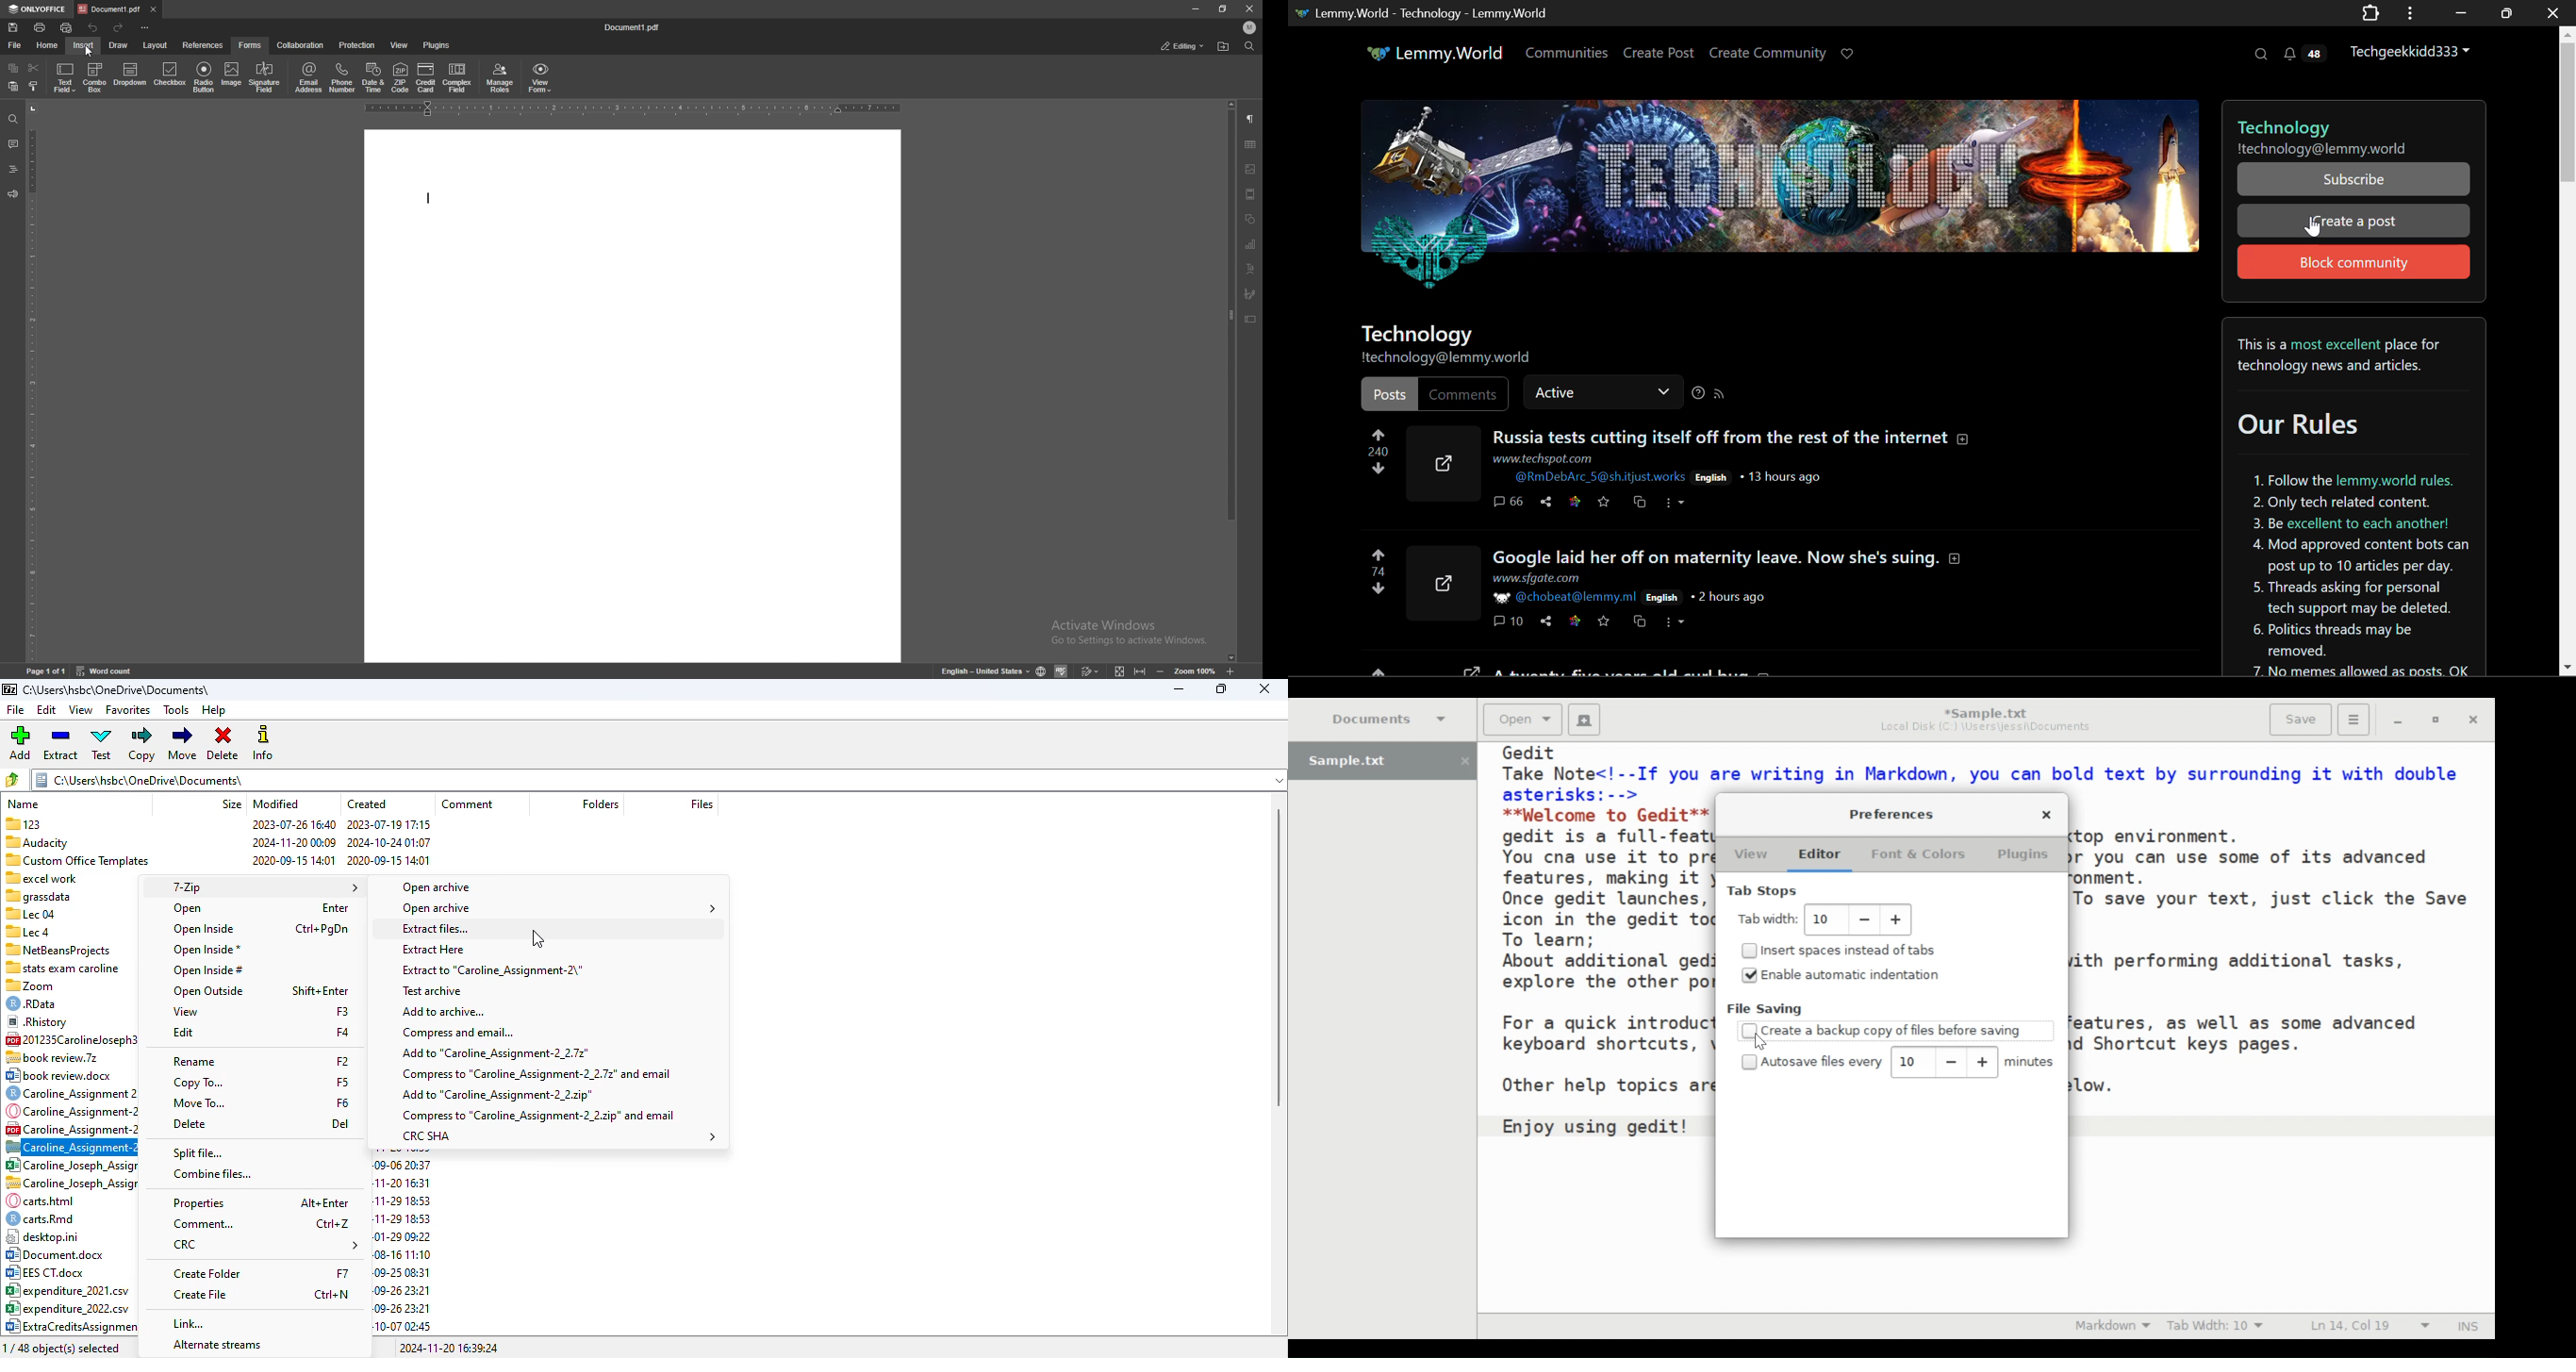  I want to click on  Caroline_Joseph_Assign... 92731 2024-11-20 16:31 2024-11-20 16:31, so click(70, 1184).